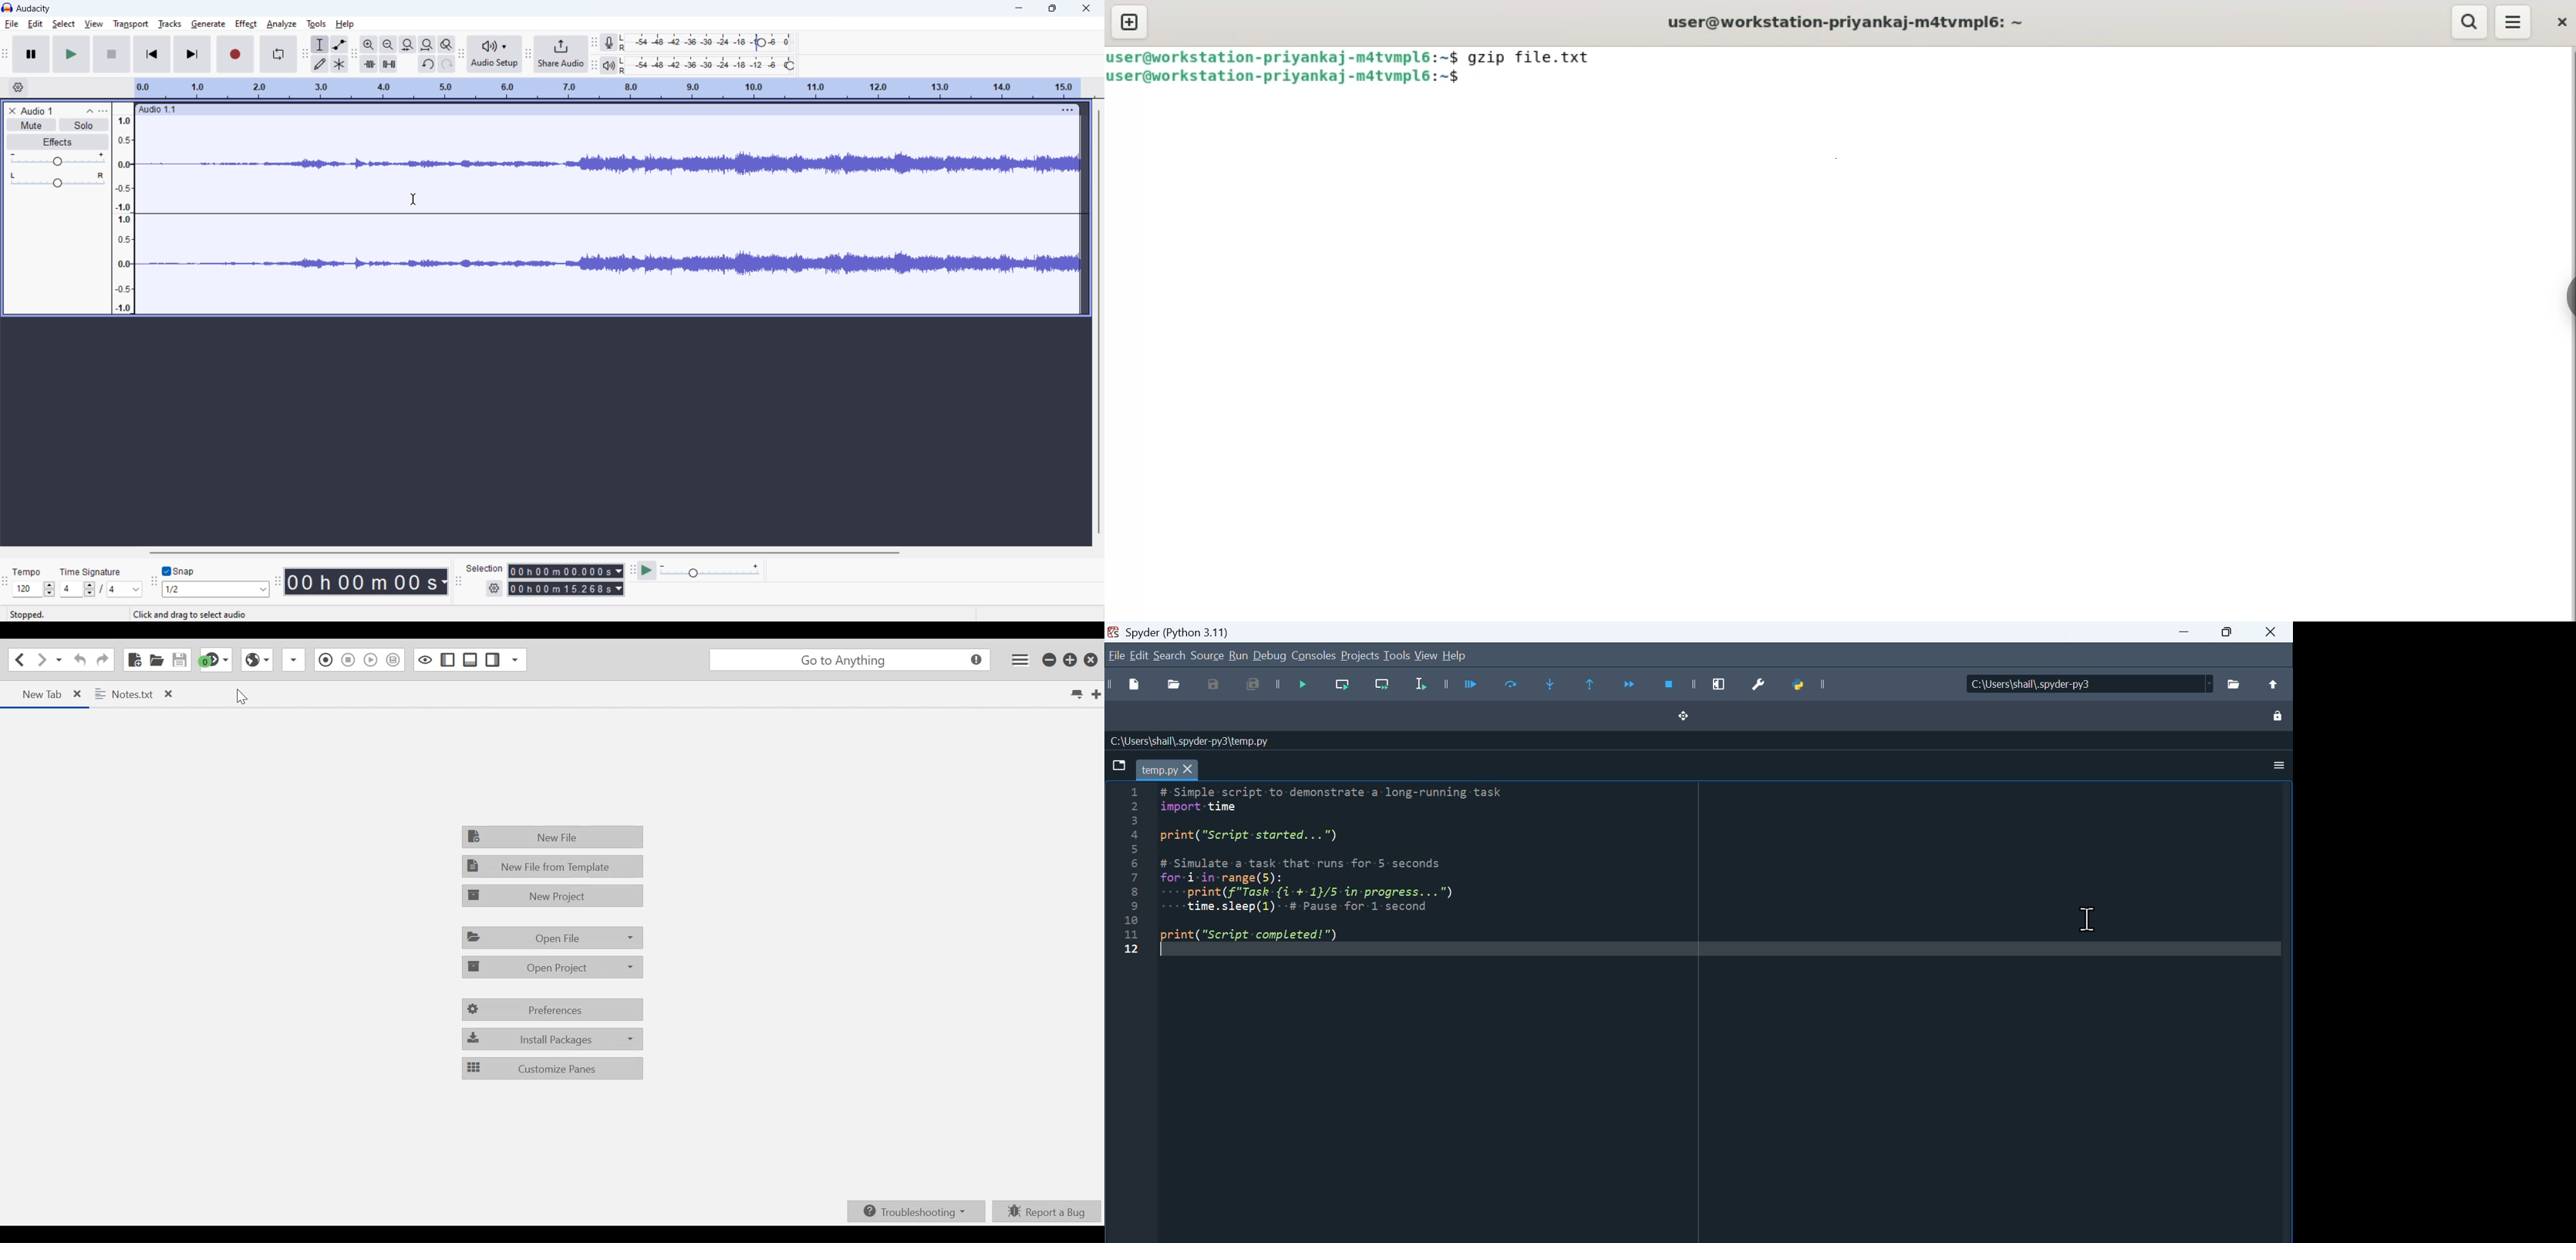  I want to click on run, so click(1238, 654).